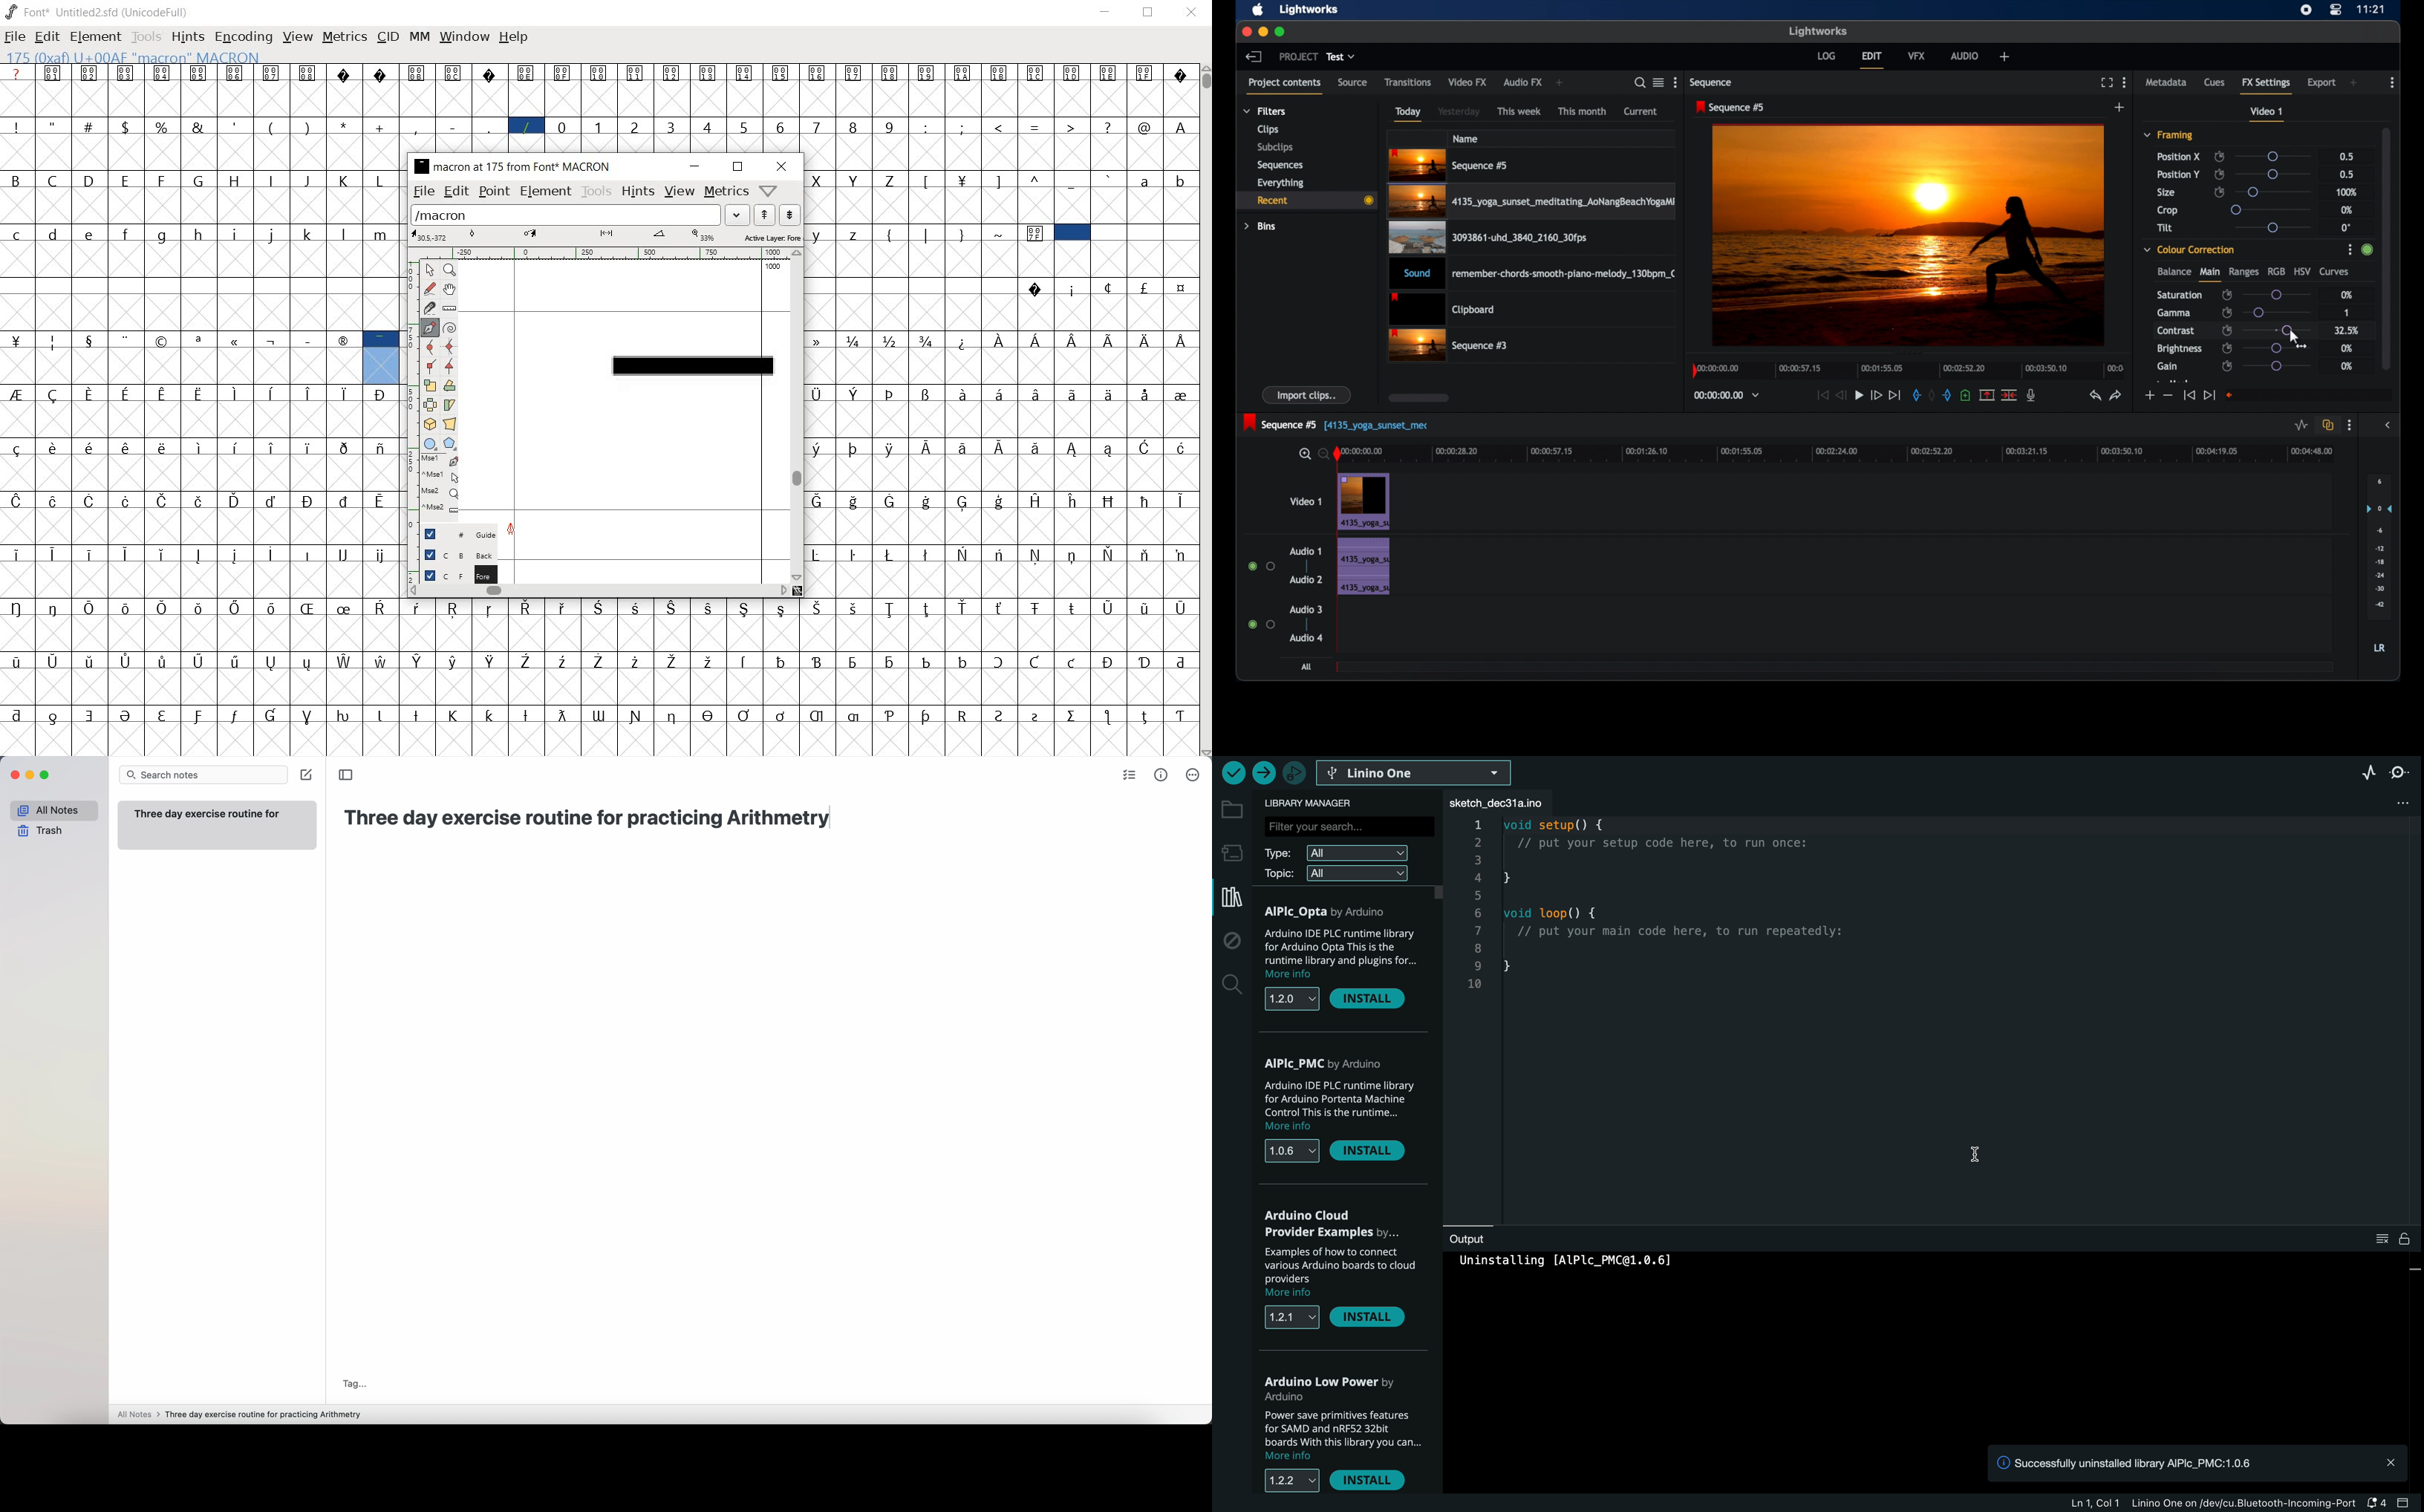 Image resolution: width=2436 pixels, height=1512 pixels. Describe the element at coordinates (236, 394) in the screenshot. I see `Symbol` at that location.